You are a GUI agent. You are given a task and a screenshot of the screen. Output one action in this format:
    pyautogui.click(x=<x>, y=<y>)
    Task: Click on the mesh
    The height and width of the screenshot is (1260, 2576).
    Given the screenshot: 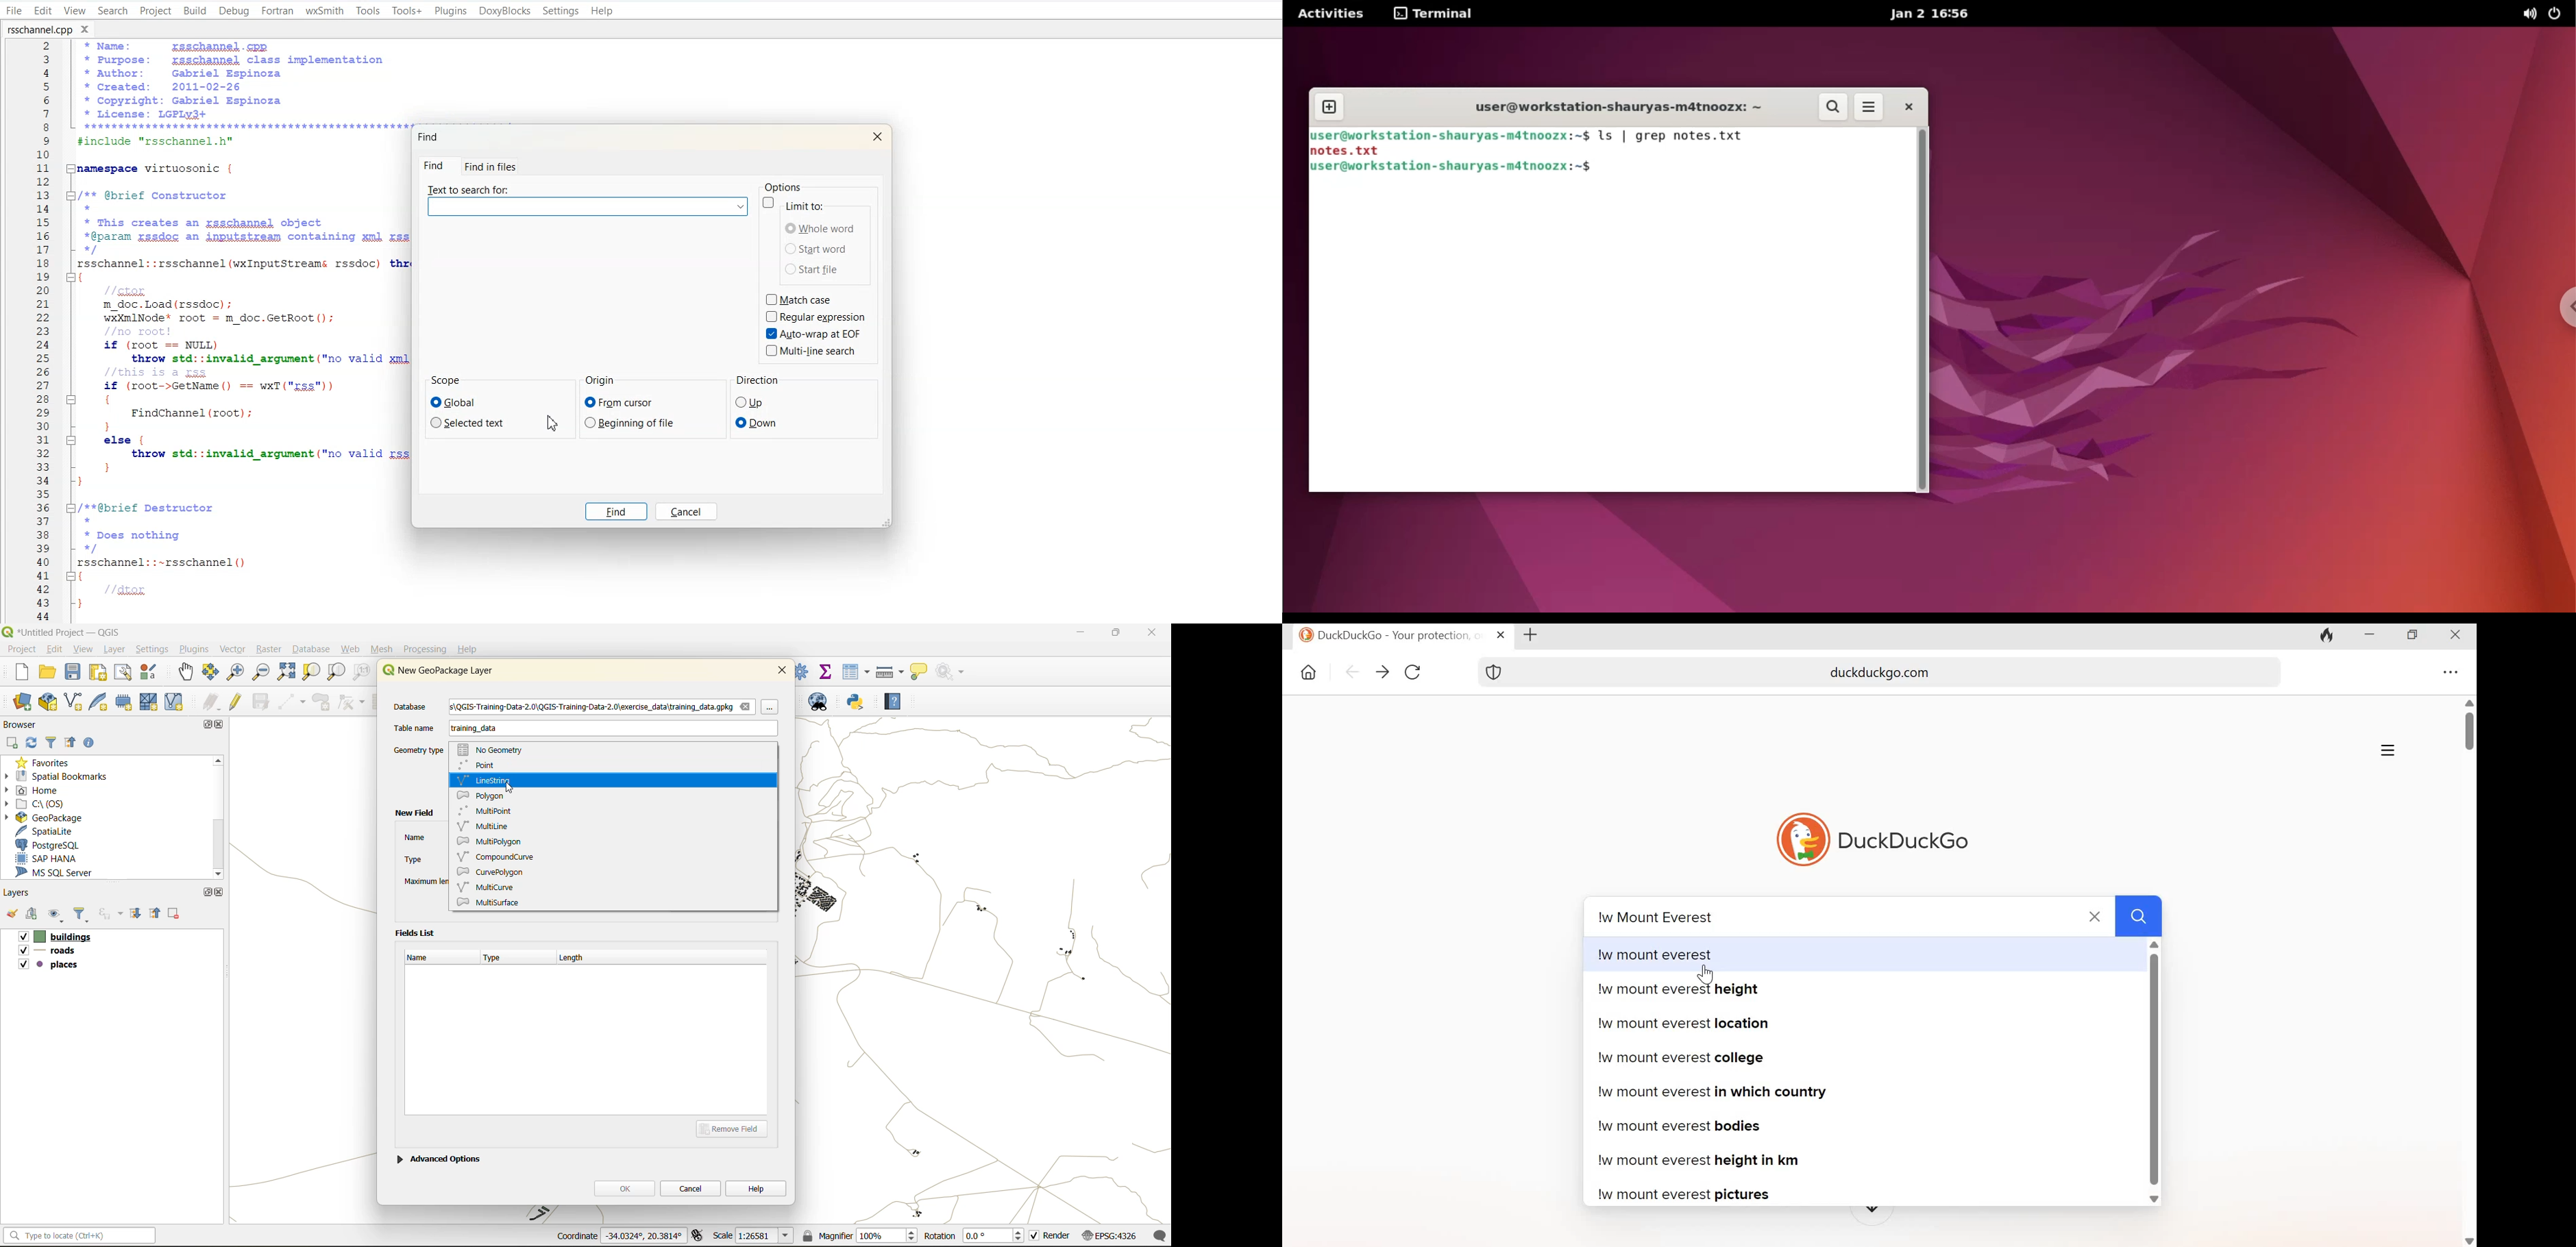 What is the action you would take?
    pyautogui.click(x=150, y=702)
    